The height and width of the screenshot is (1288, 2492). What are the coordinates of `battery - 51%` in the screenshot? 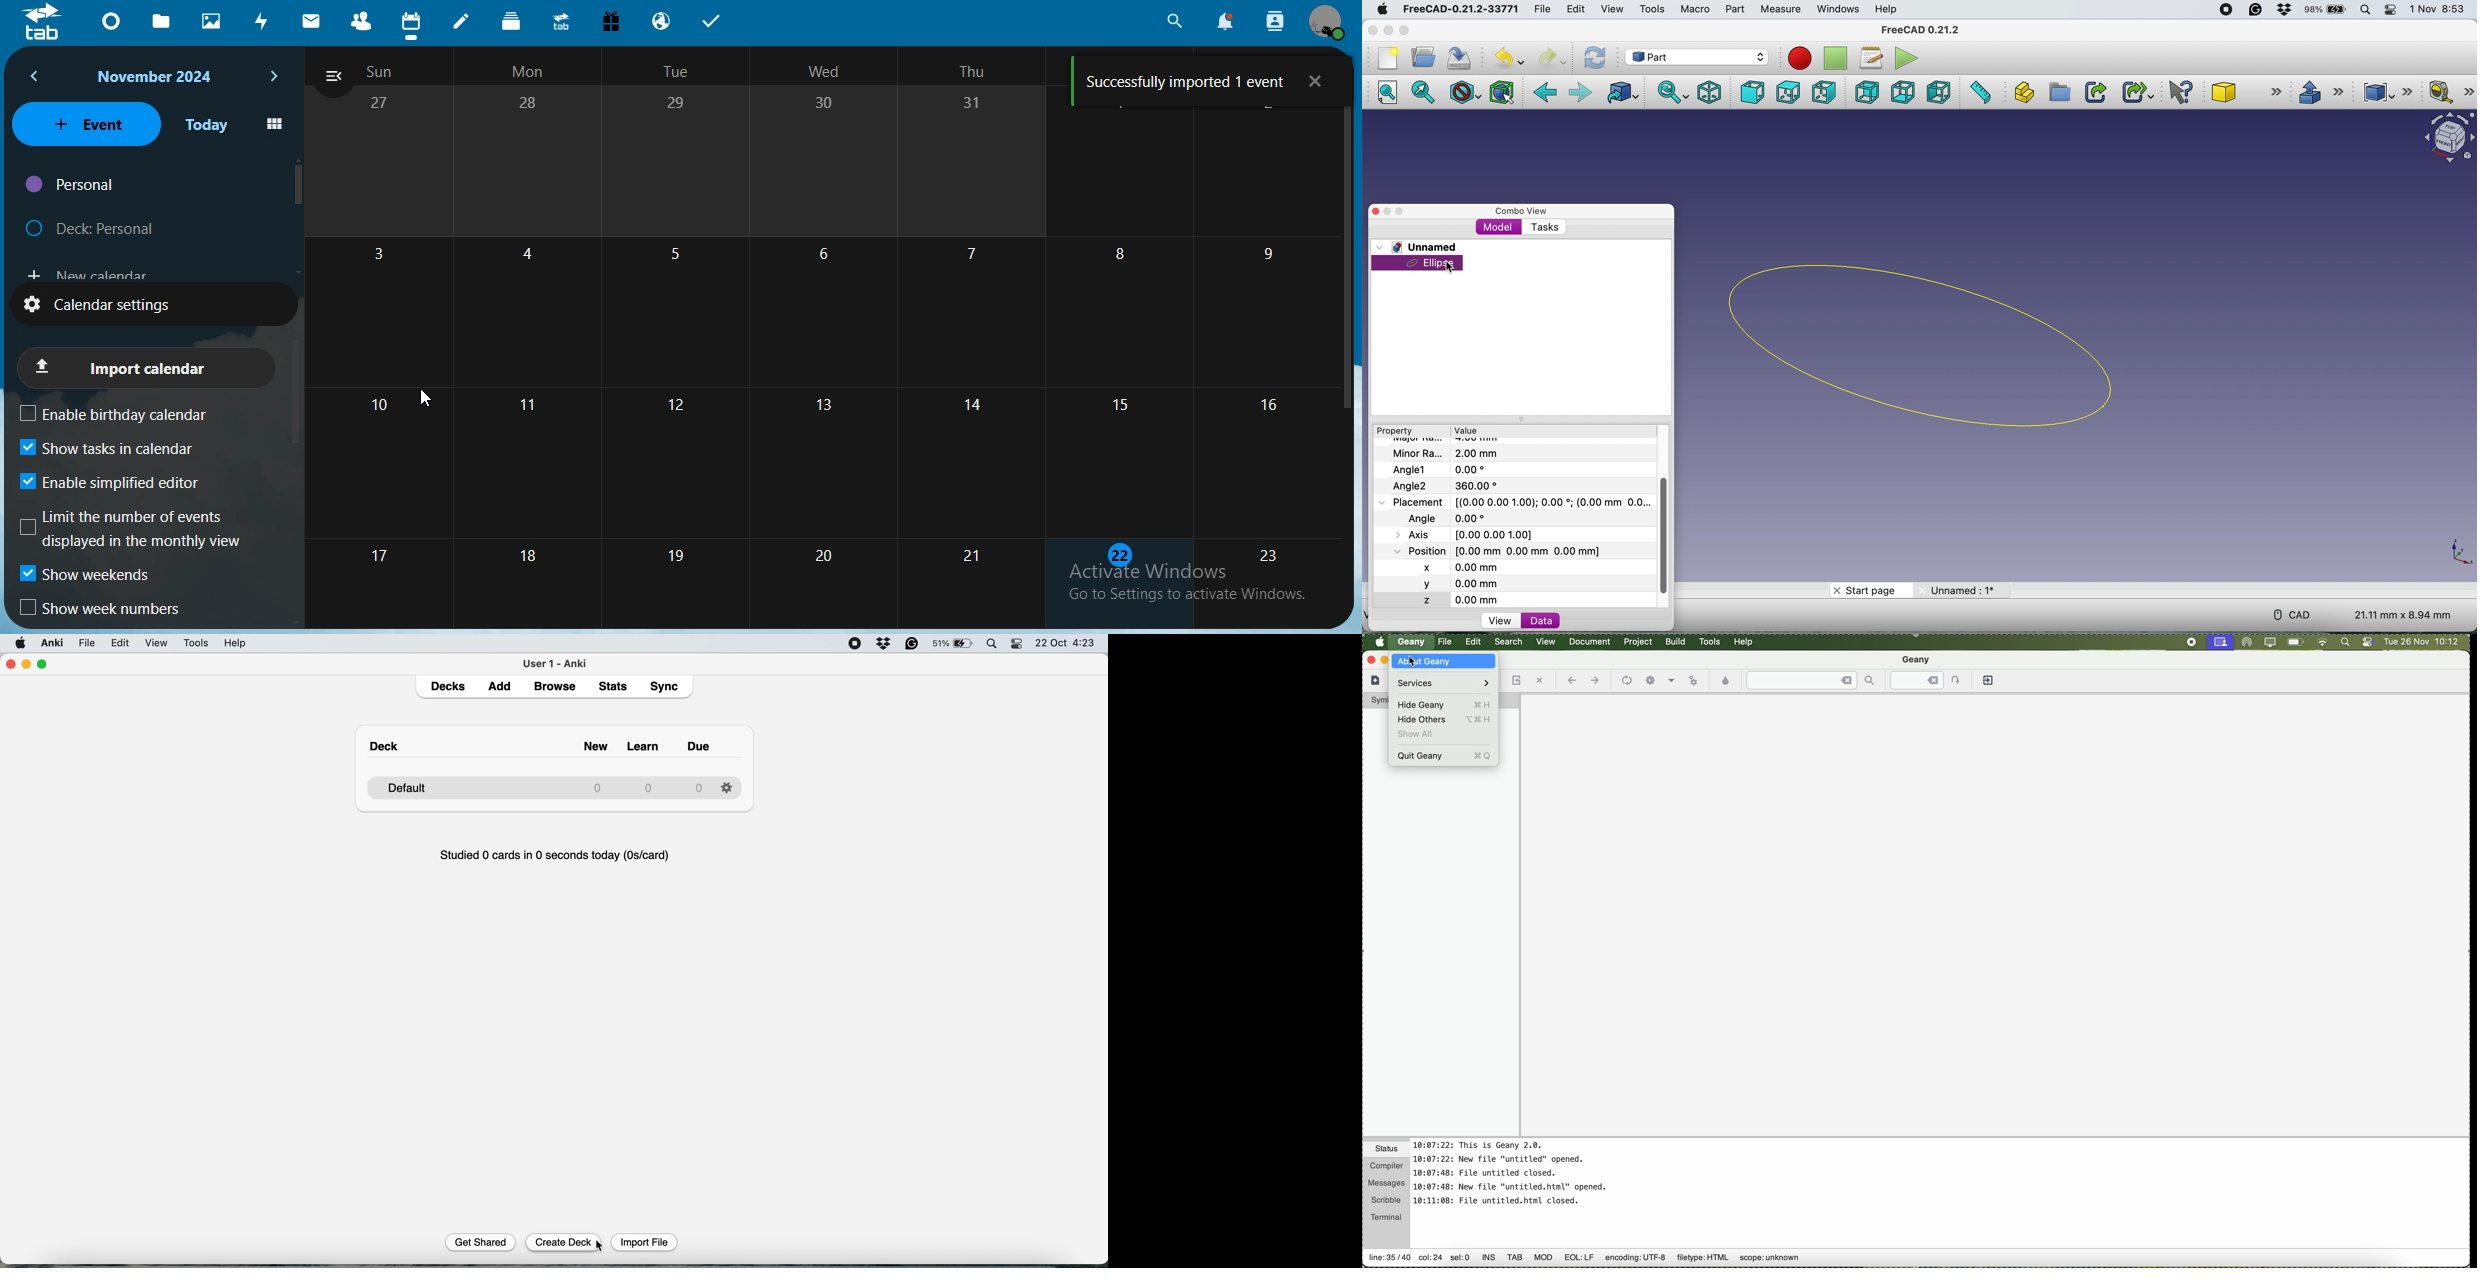 It's located at (953, 645).